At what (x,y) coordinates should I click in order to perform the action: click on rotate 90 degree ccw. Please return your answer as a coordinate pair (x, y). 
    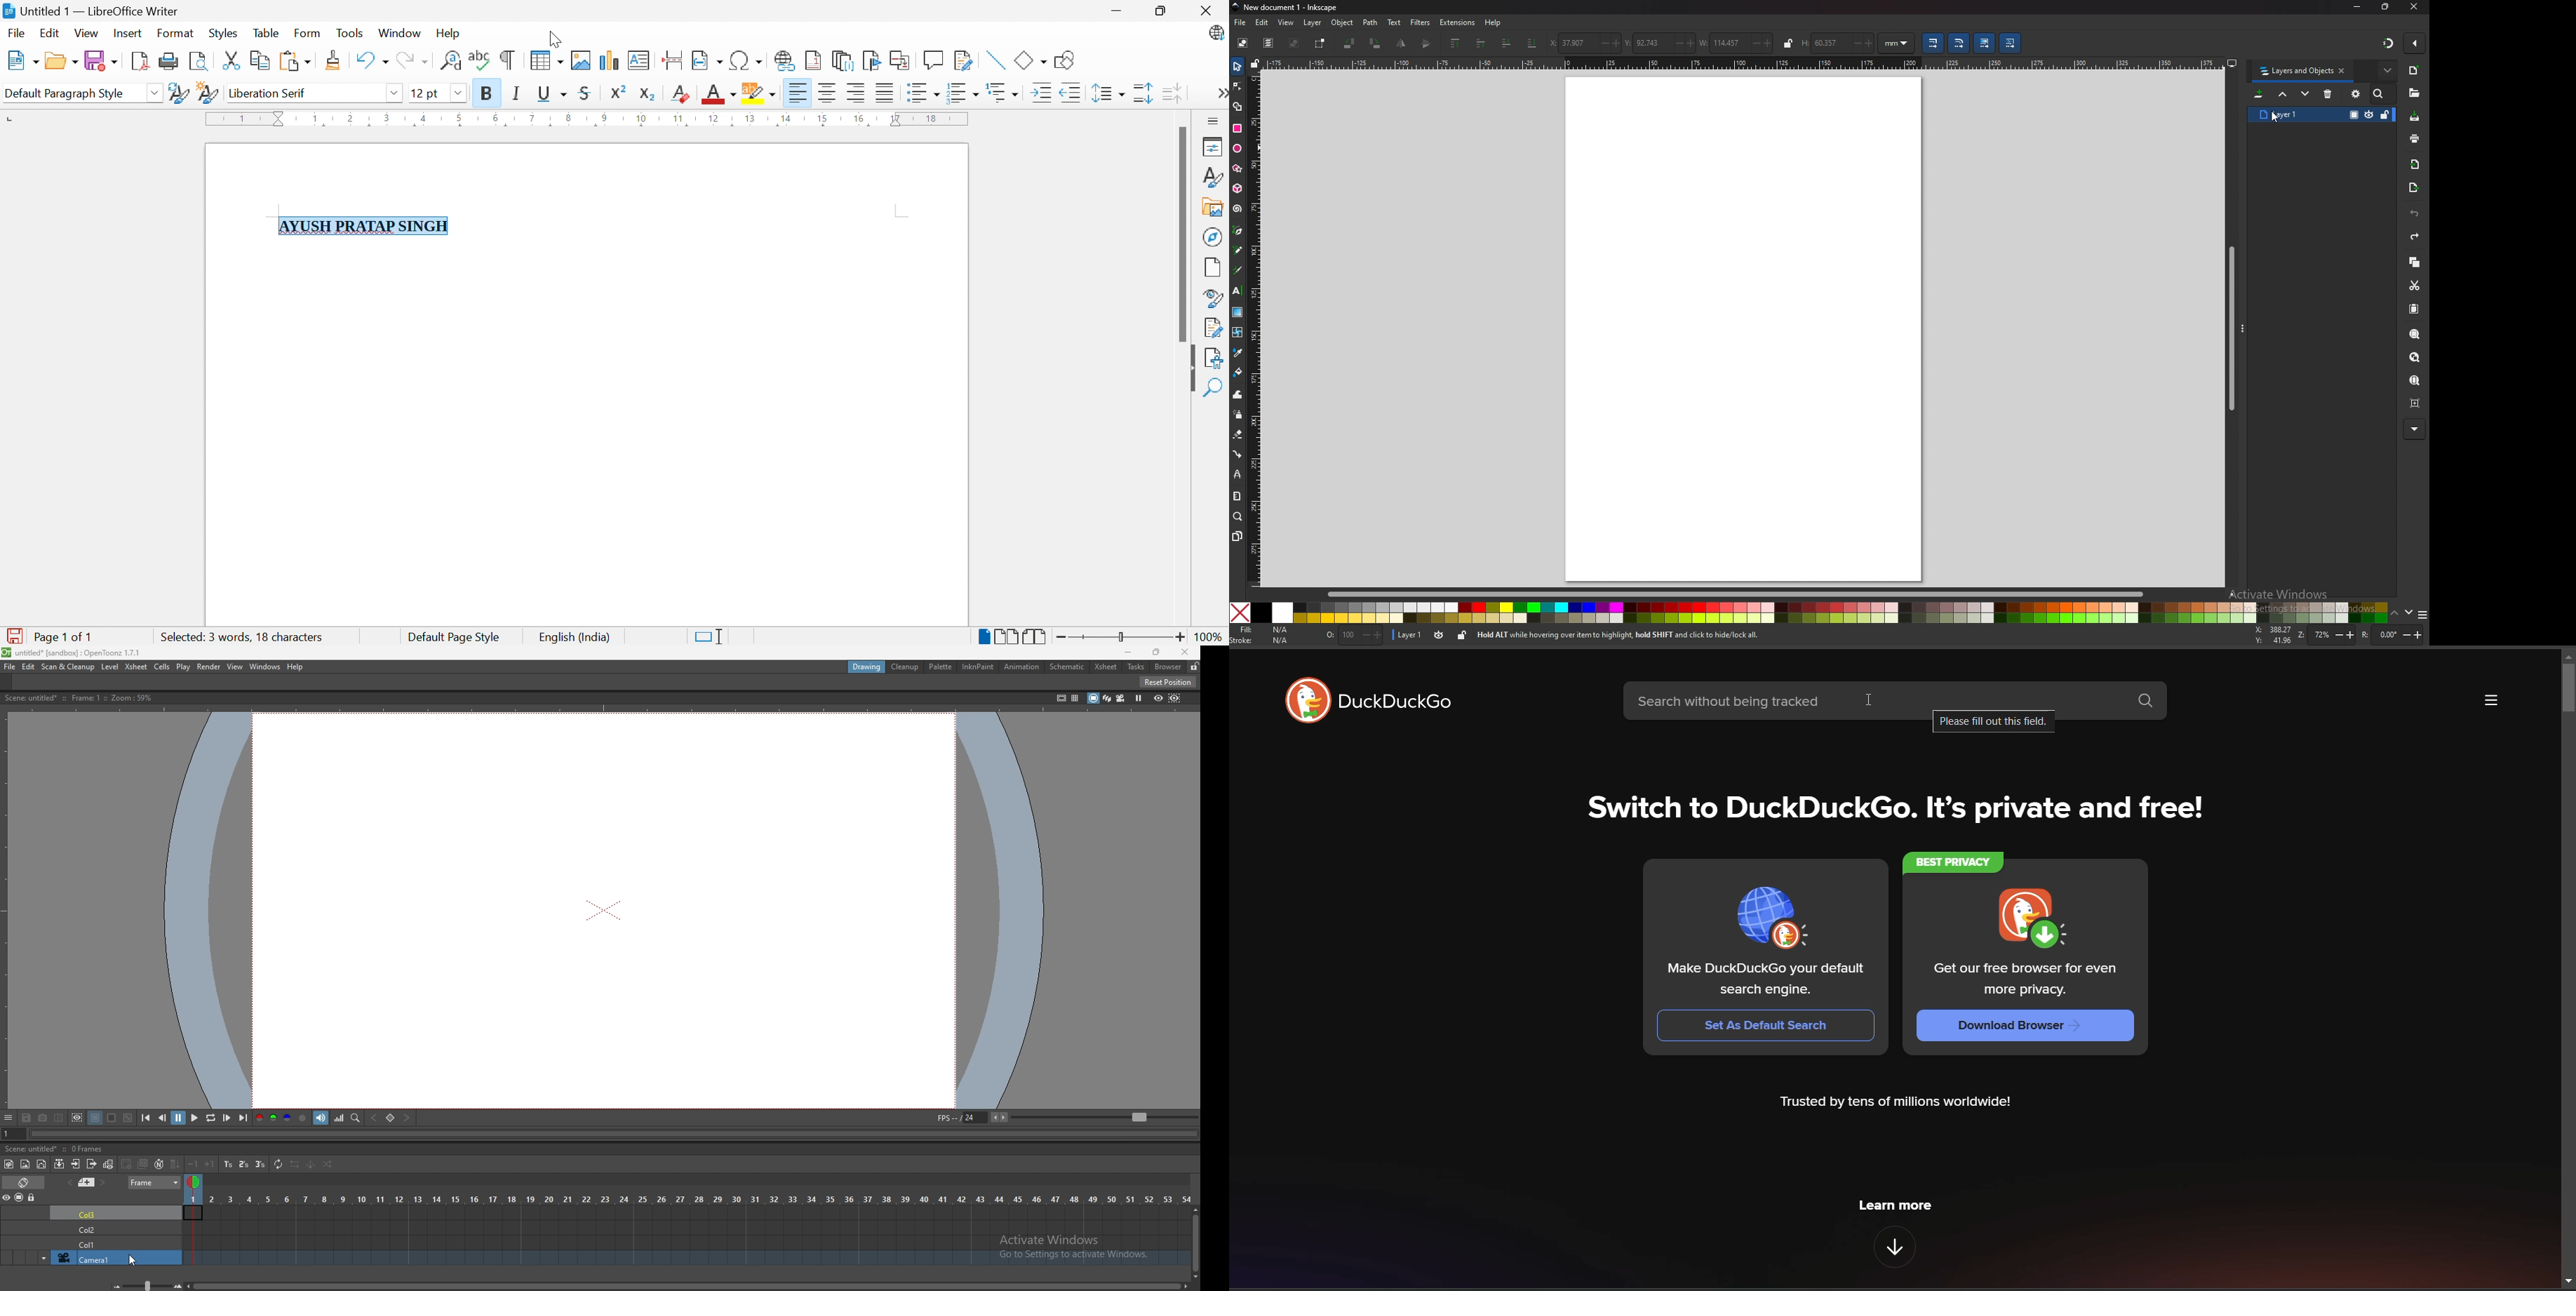
    Looking at the image, I should click on (1349, 44).